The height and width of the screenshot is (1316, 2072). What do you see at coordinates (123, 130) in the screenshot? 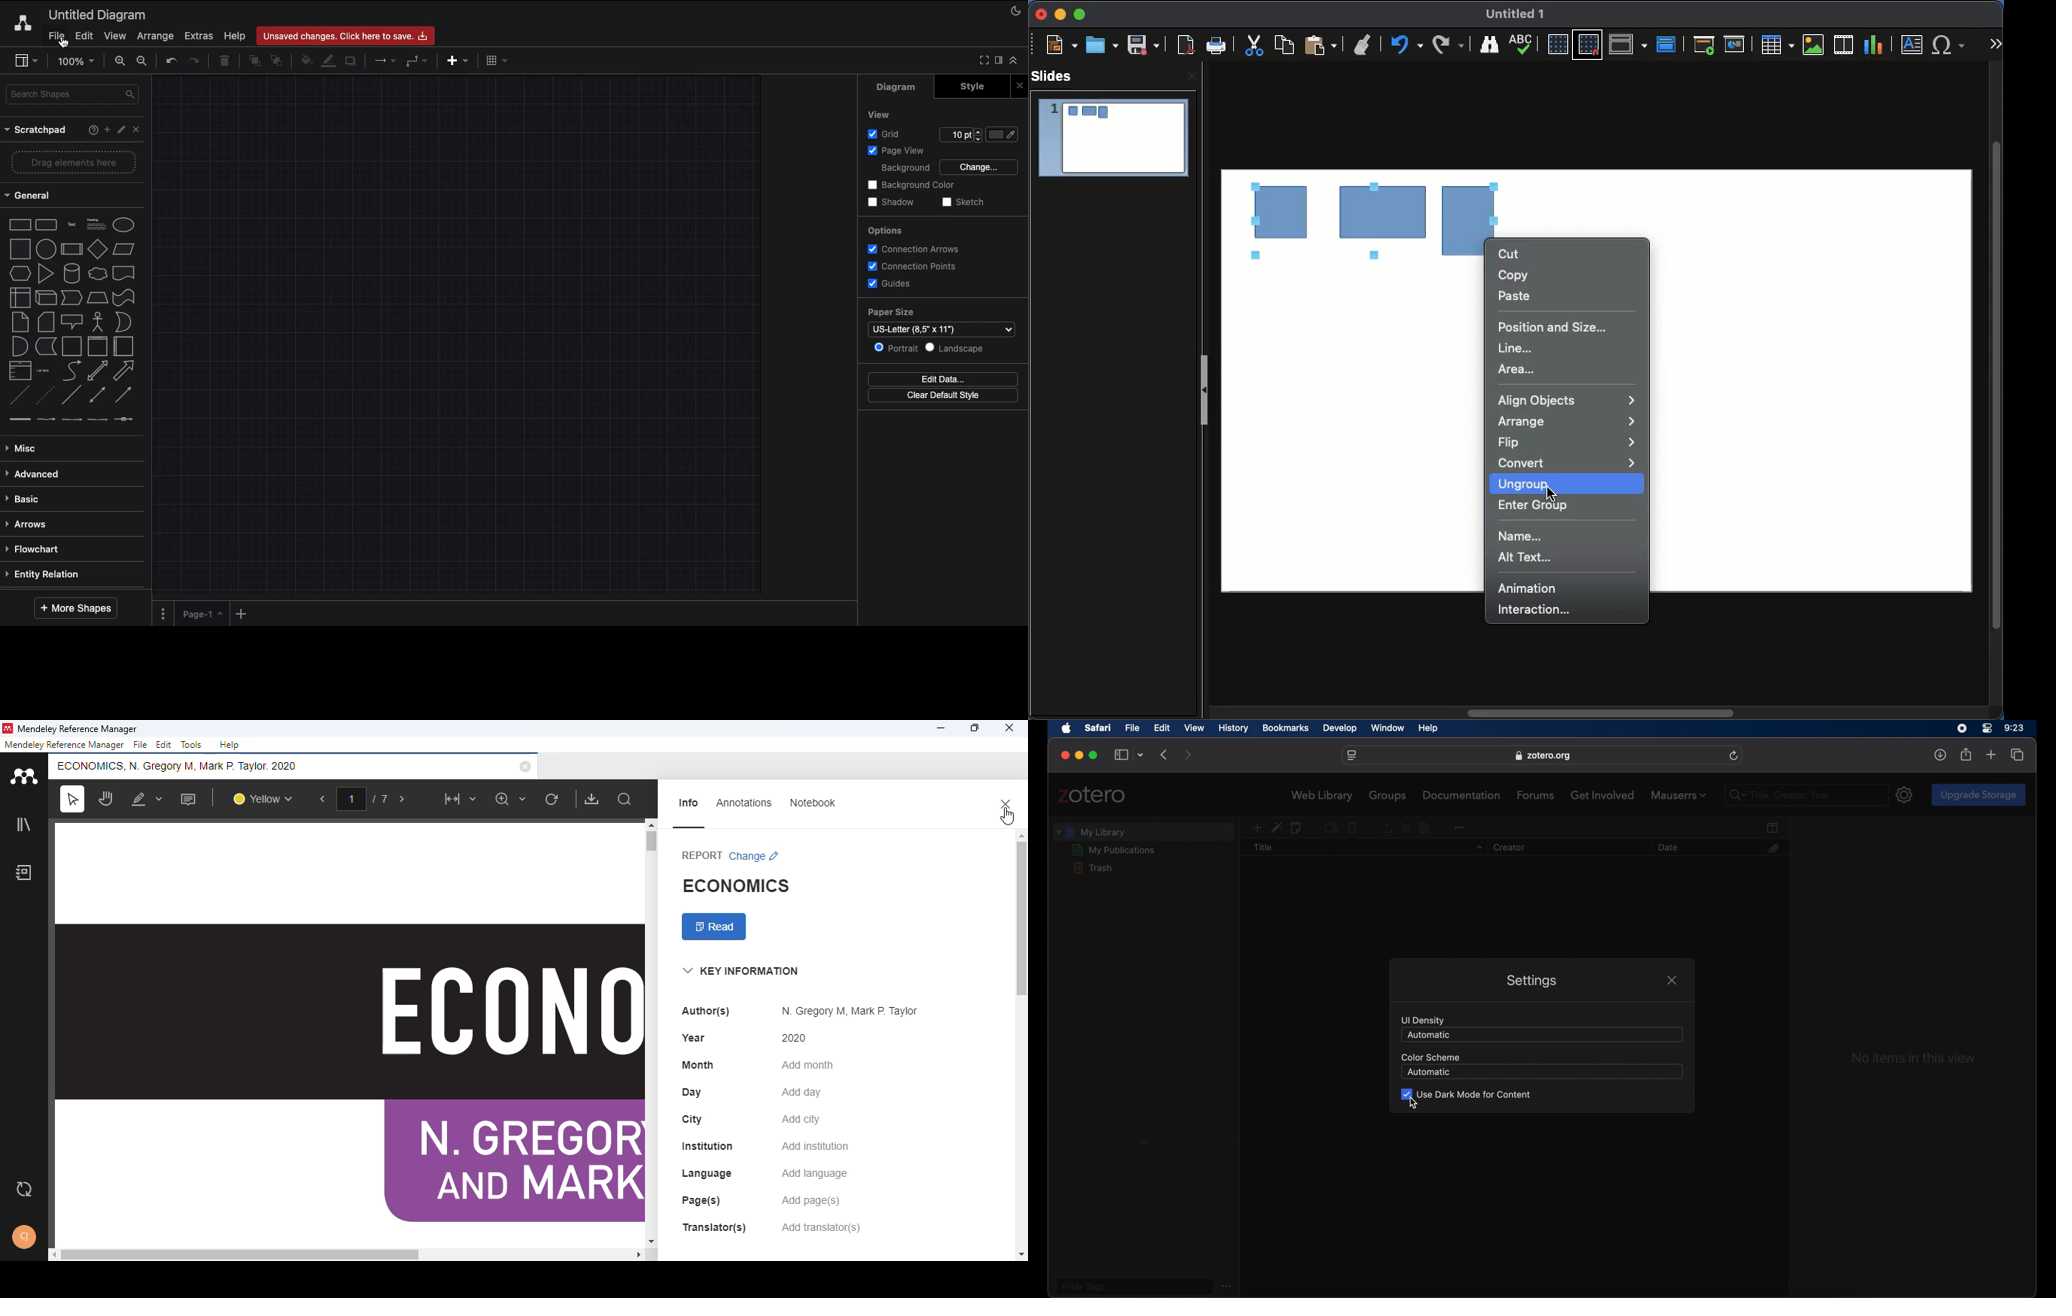
I see `Edit` at bounding box center [123, 130].